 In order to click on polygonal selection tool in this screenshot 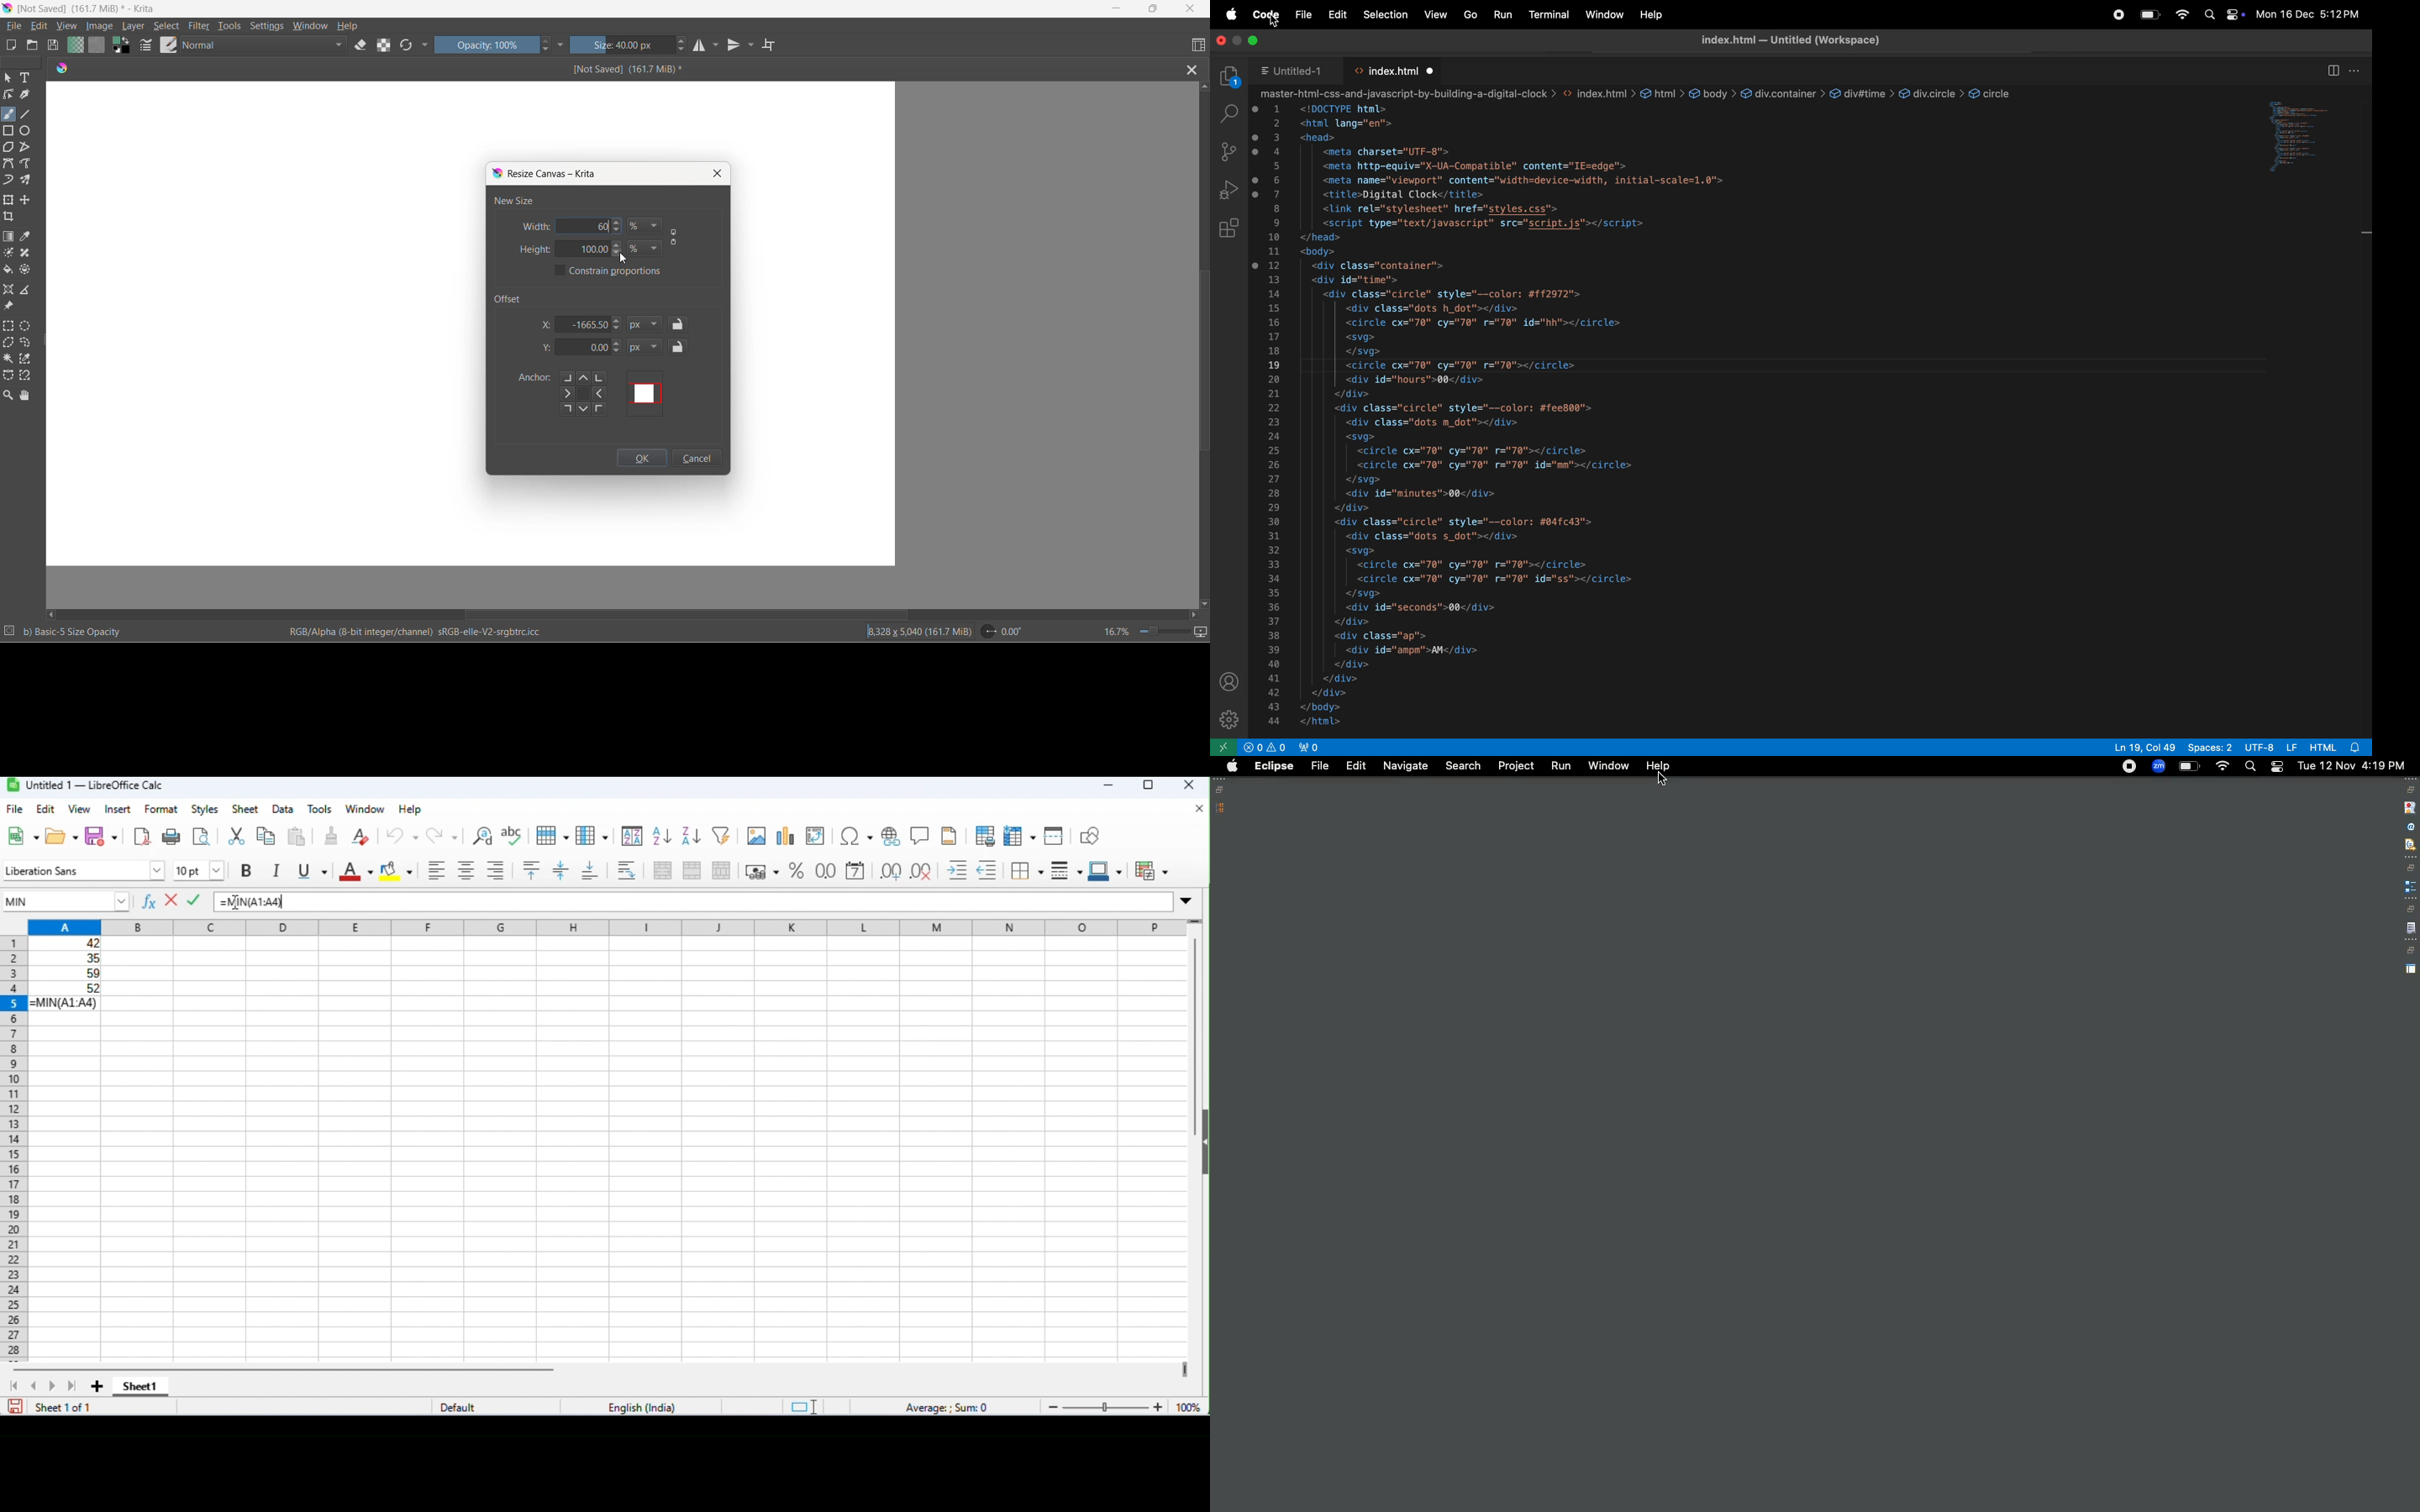, I will do `click(9, 344)`.